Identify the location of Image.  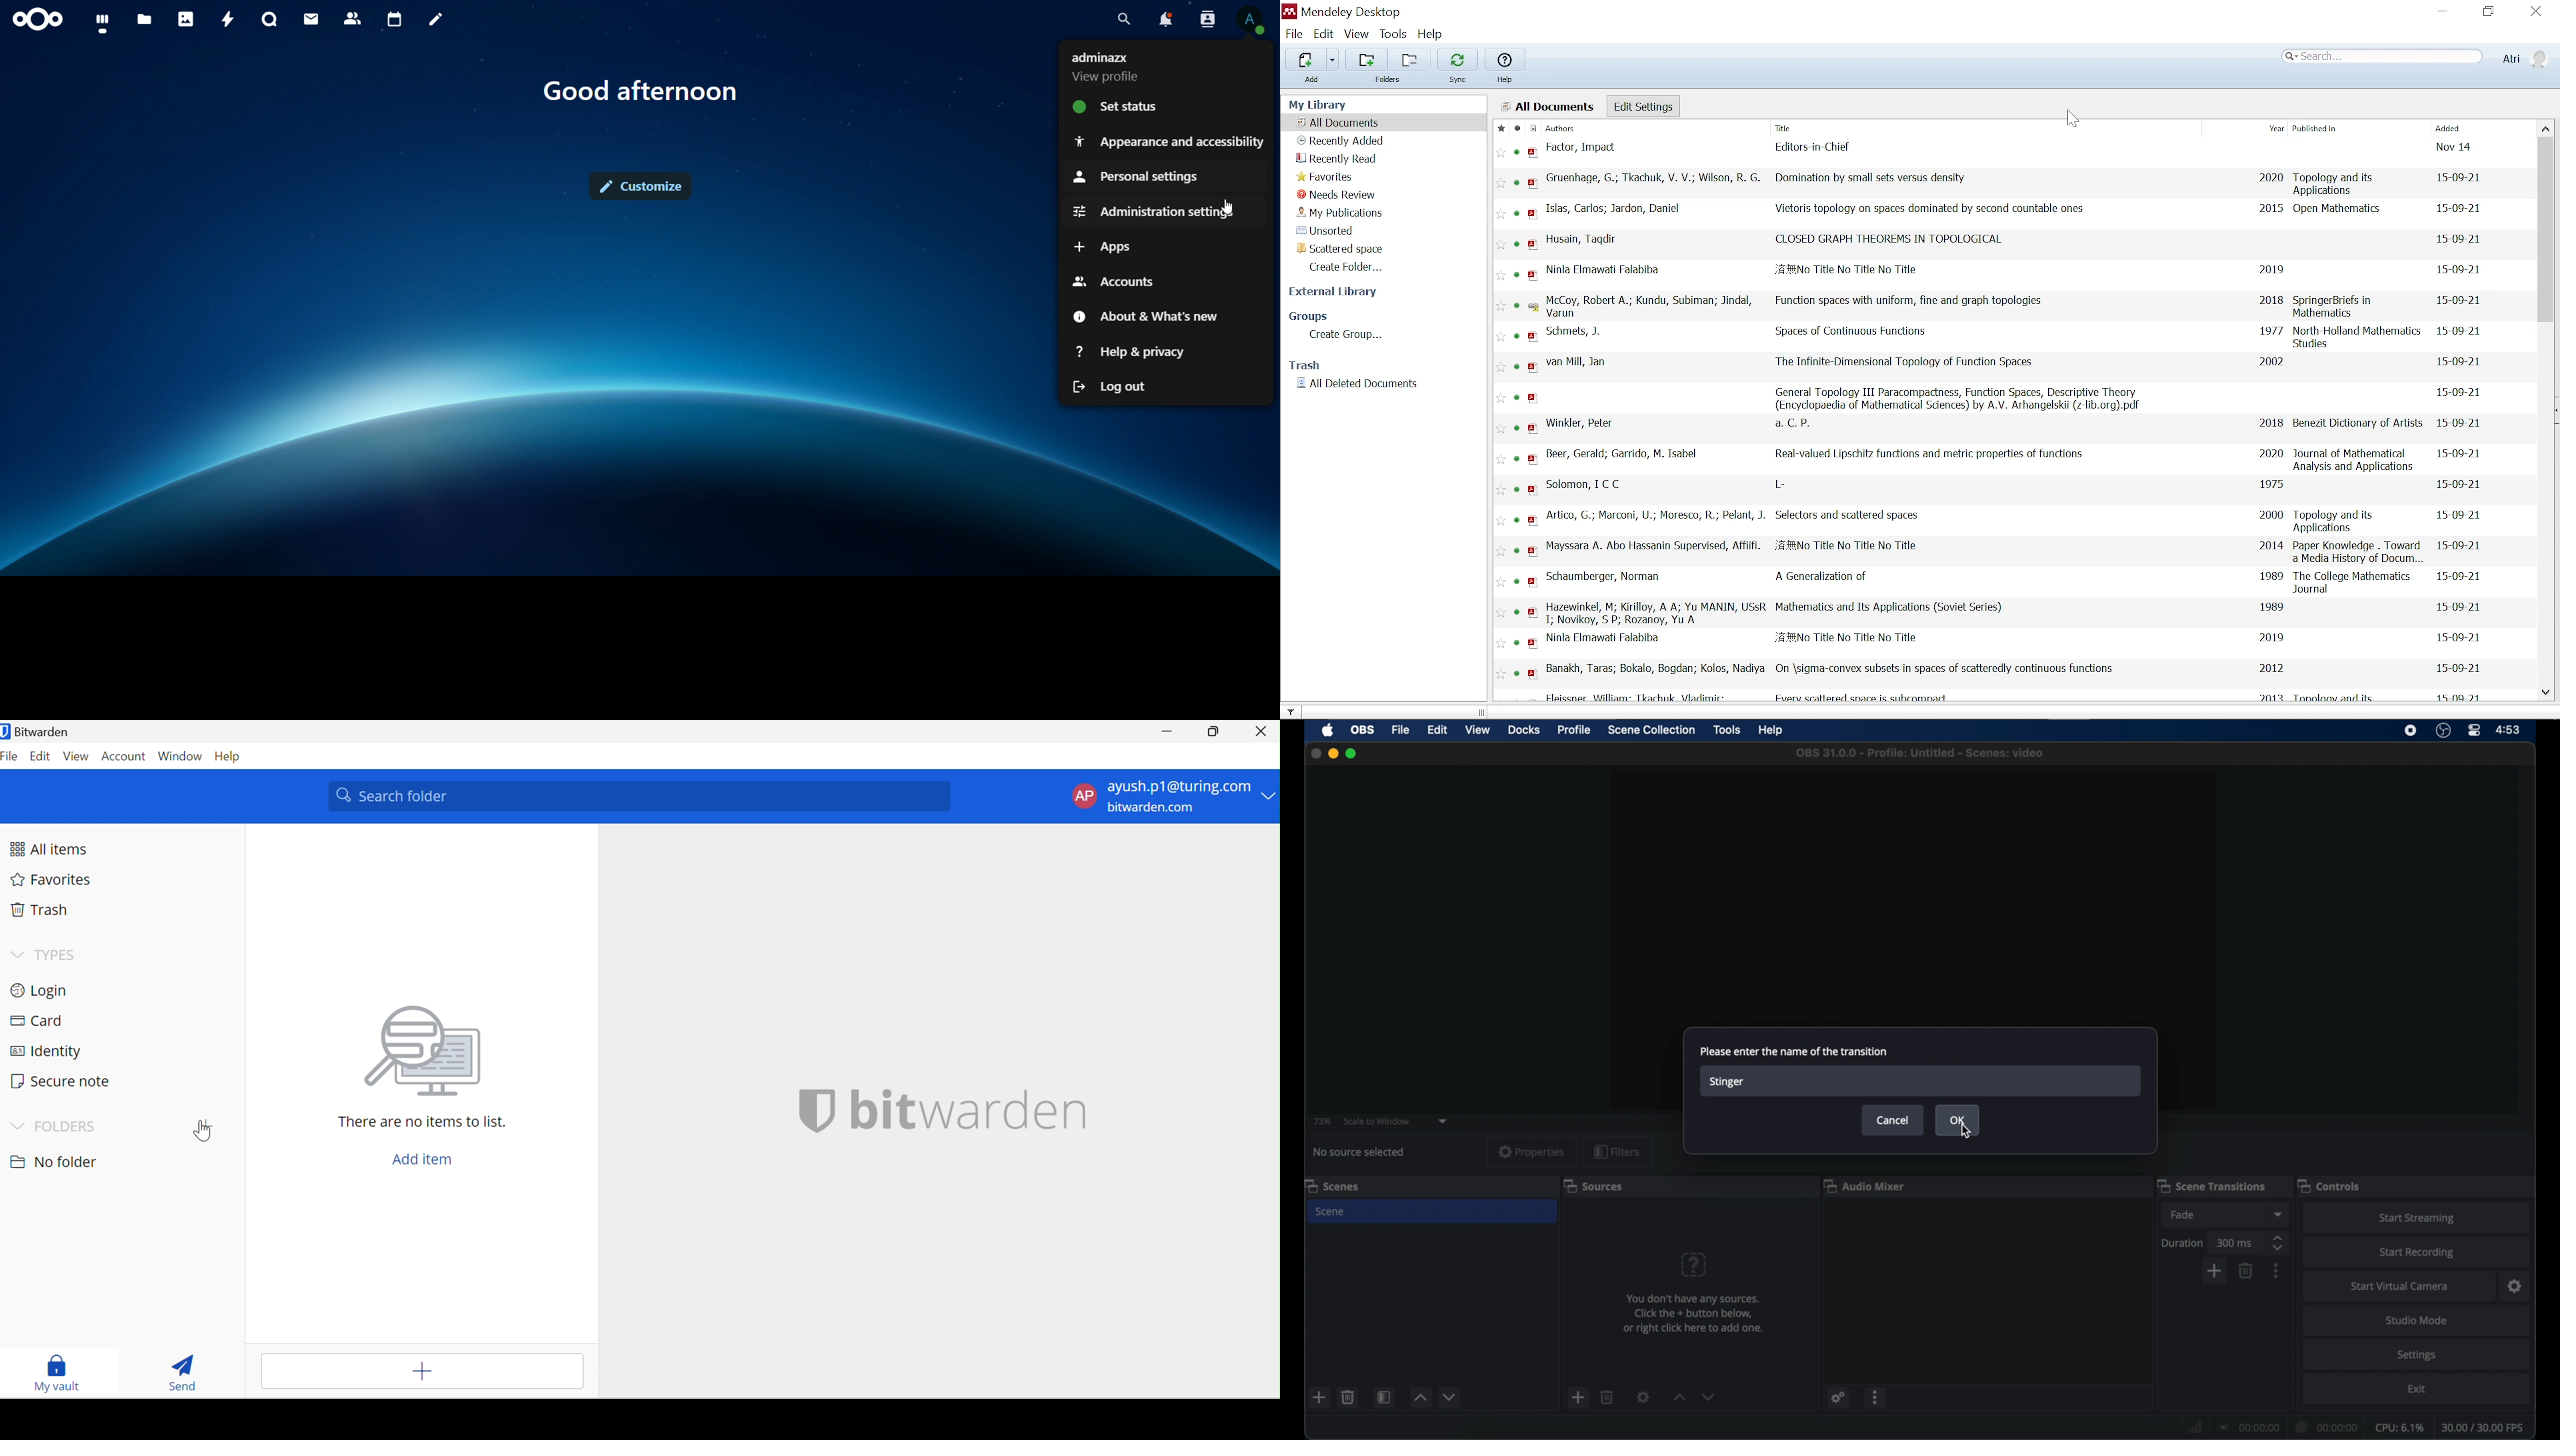
(427, 1052).